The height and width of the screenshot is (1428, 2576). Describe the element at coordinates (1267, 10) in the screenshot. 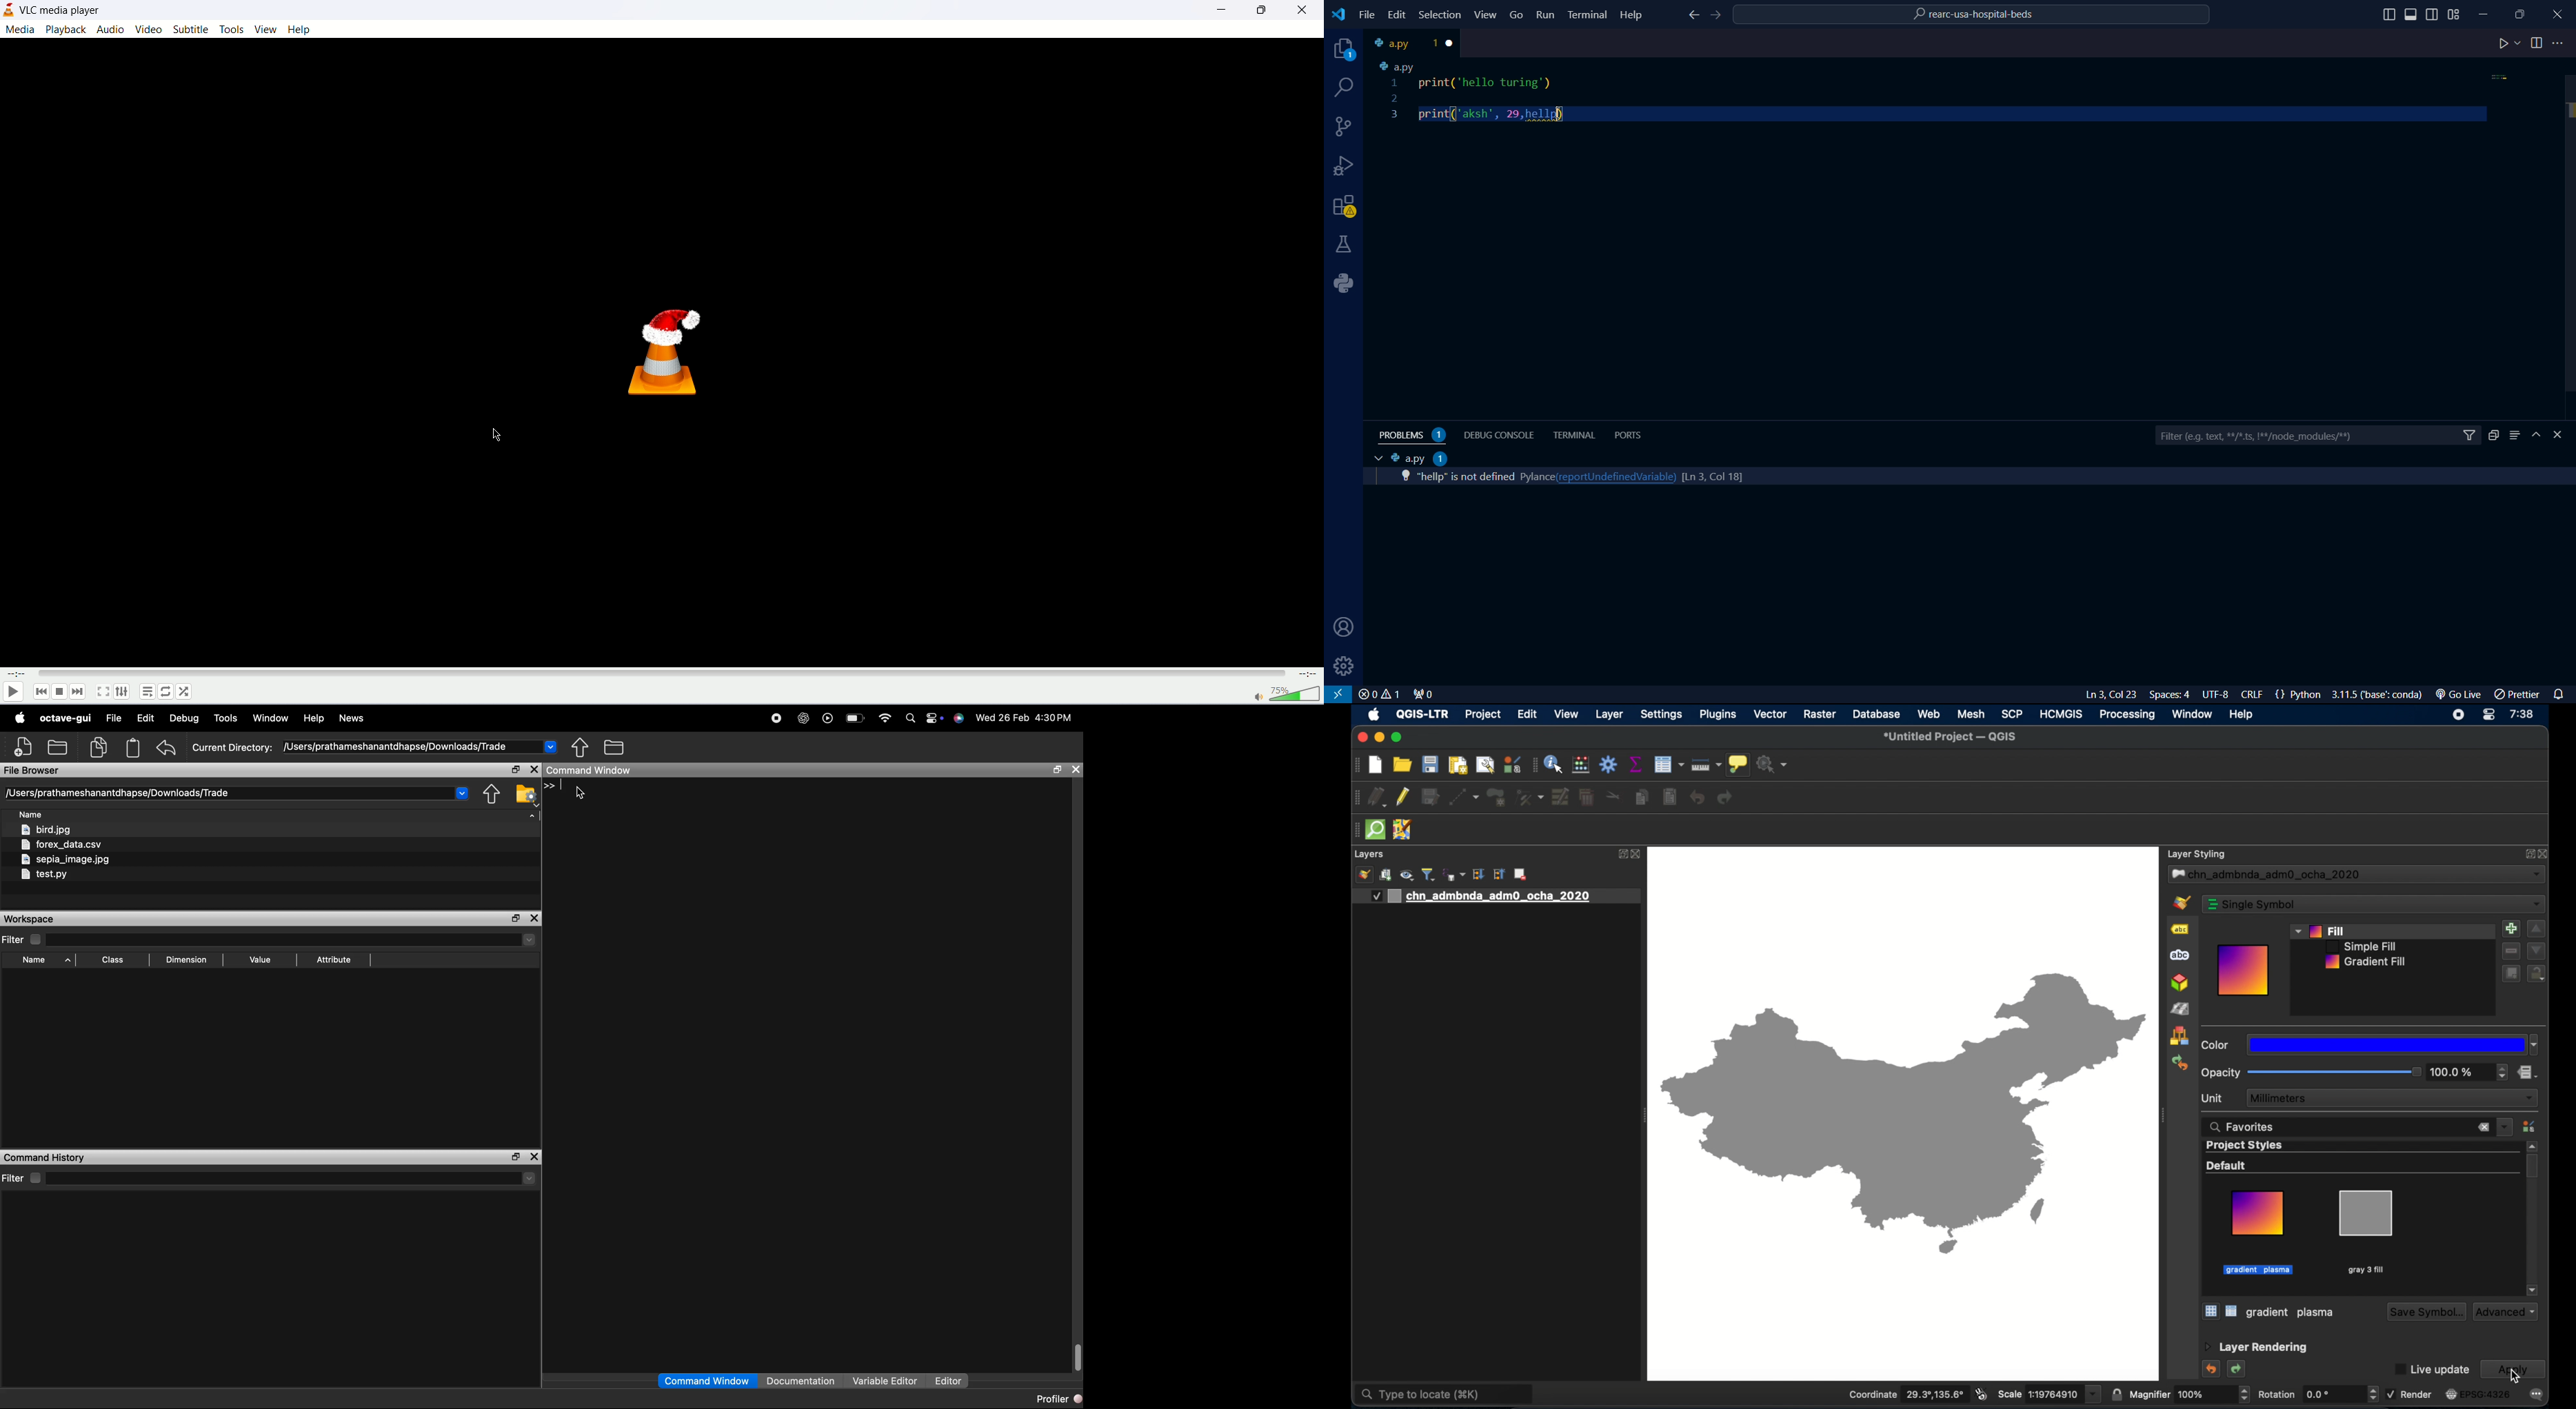

I see `maximize` at that location.